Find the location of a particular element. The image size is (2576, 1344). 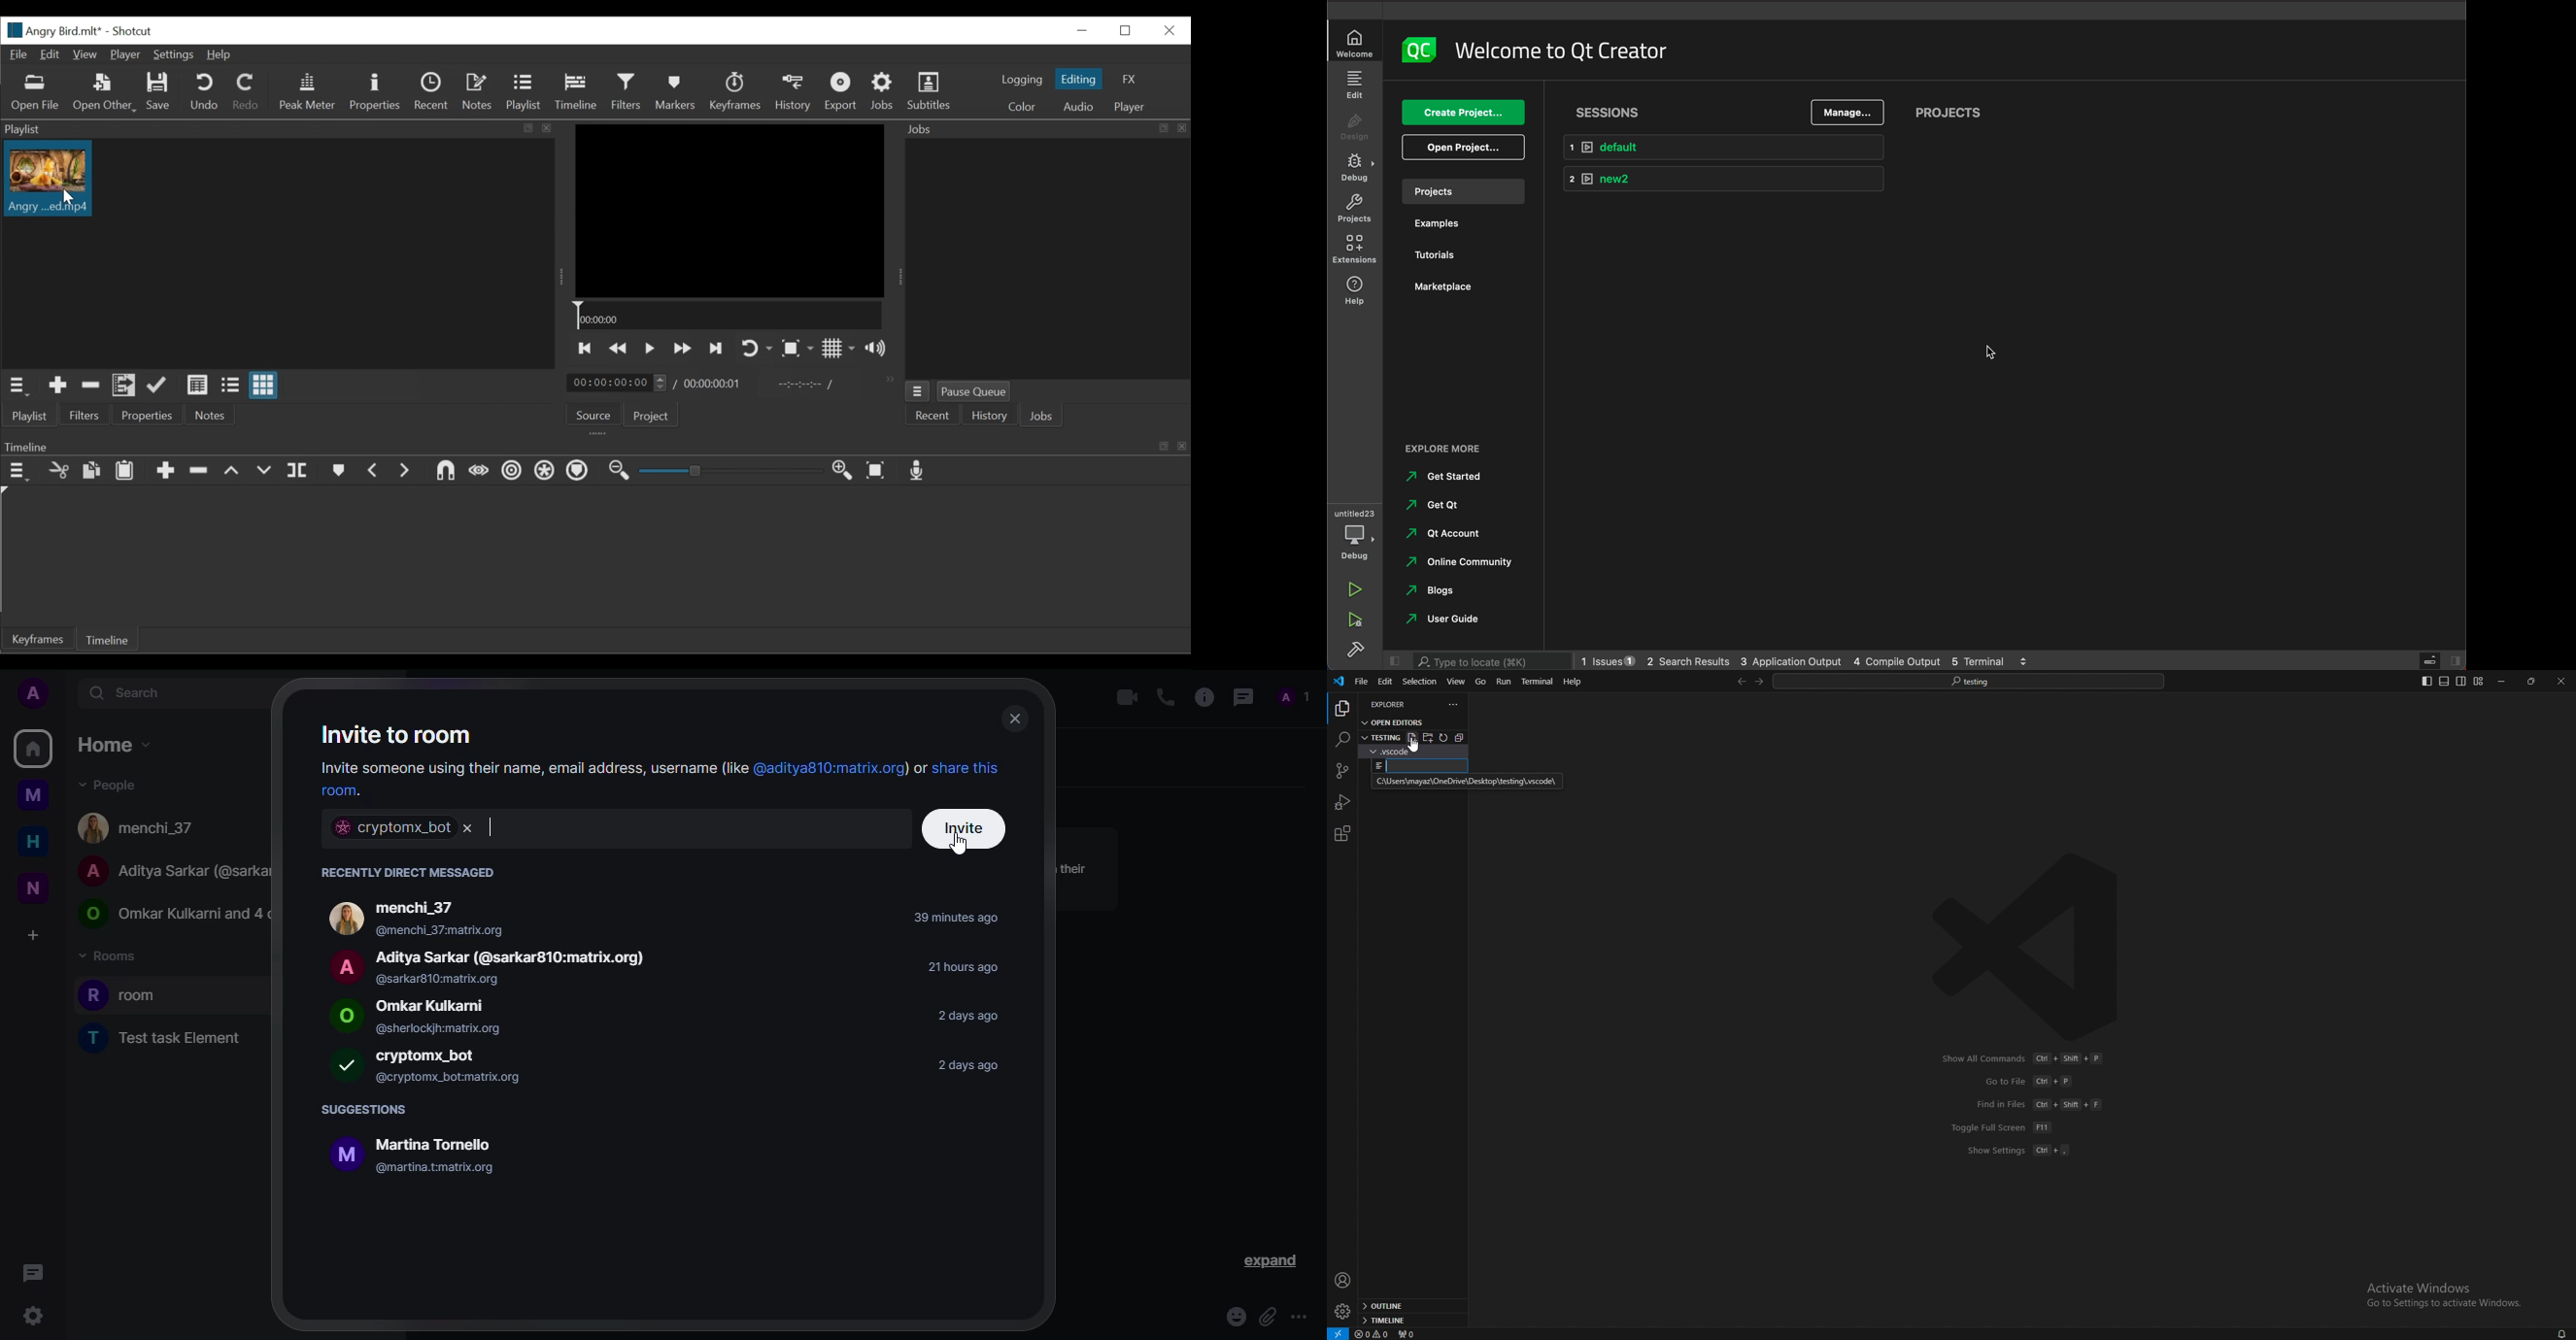

View is located at coordinates (84, 55).